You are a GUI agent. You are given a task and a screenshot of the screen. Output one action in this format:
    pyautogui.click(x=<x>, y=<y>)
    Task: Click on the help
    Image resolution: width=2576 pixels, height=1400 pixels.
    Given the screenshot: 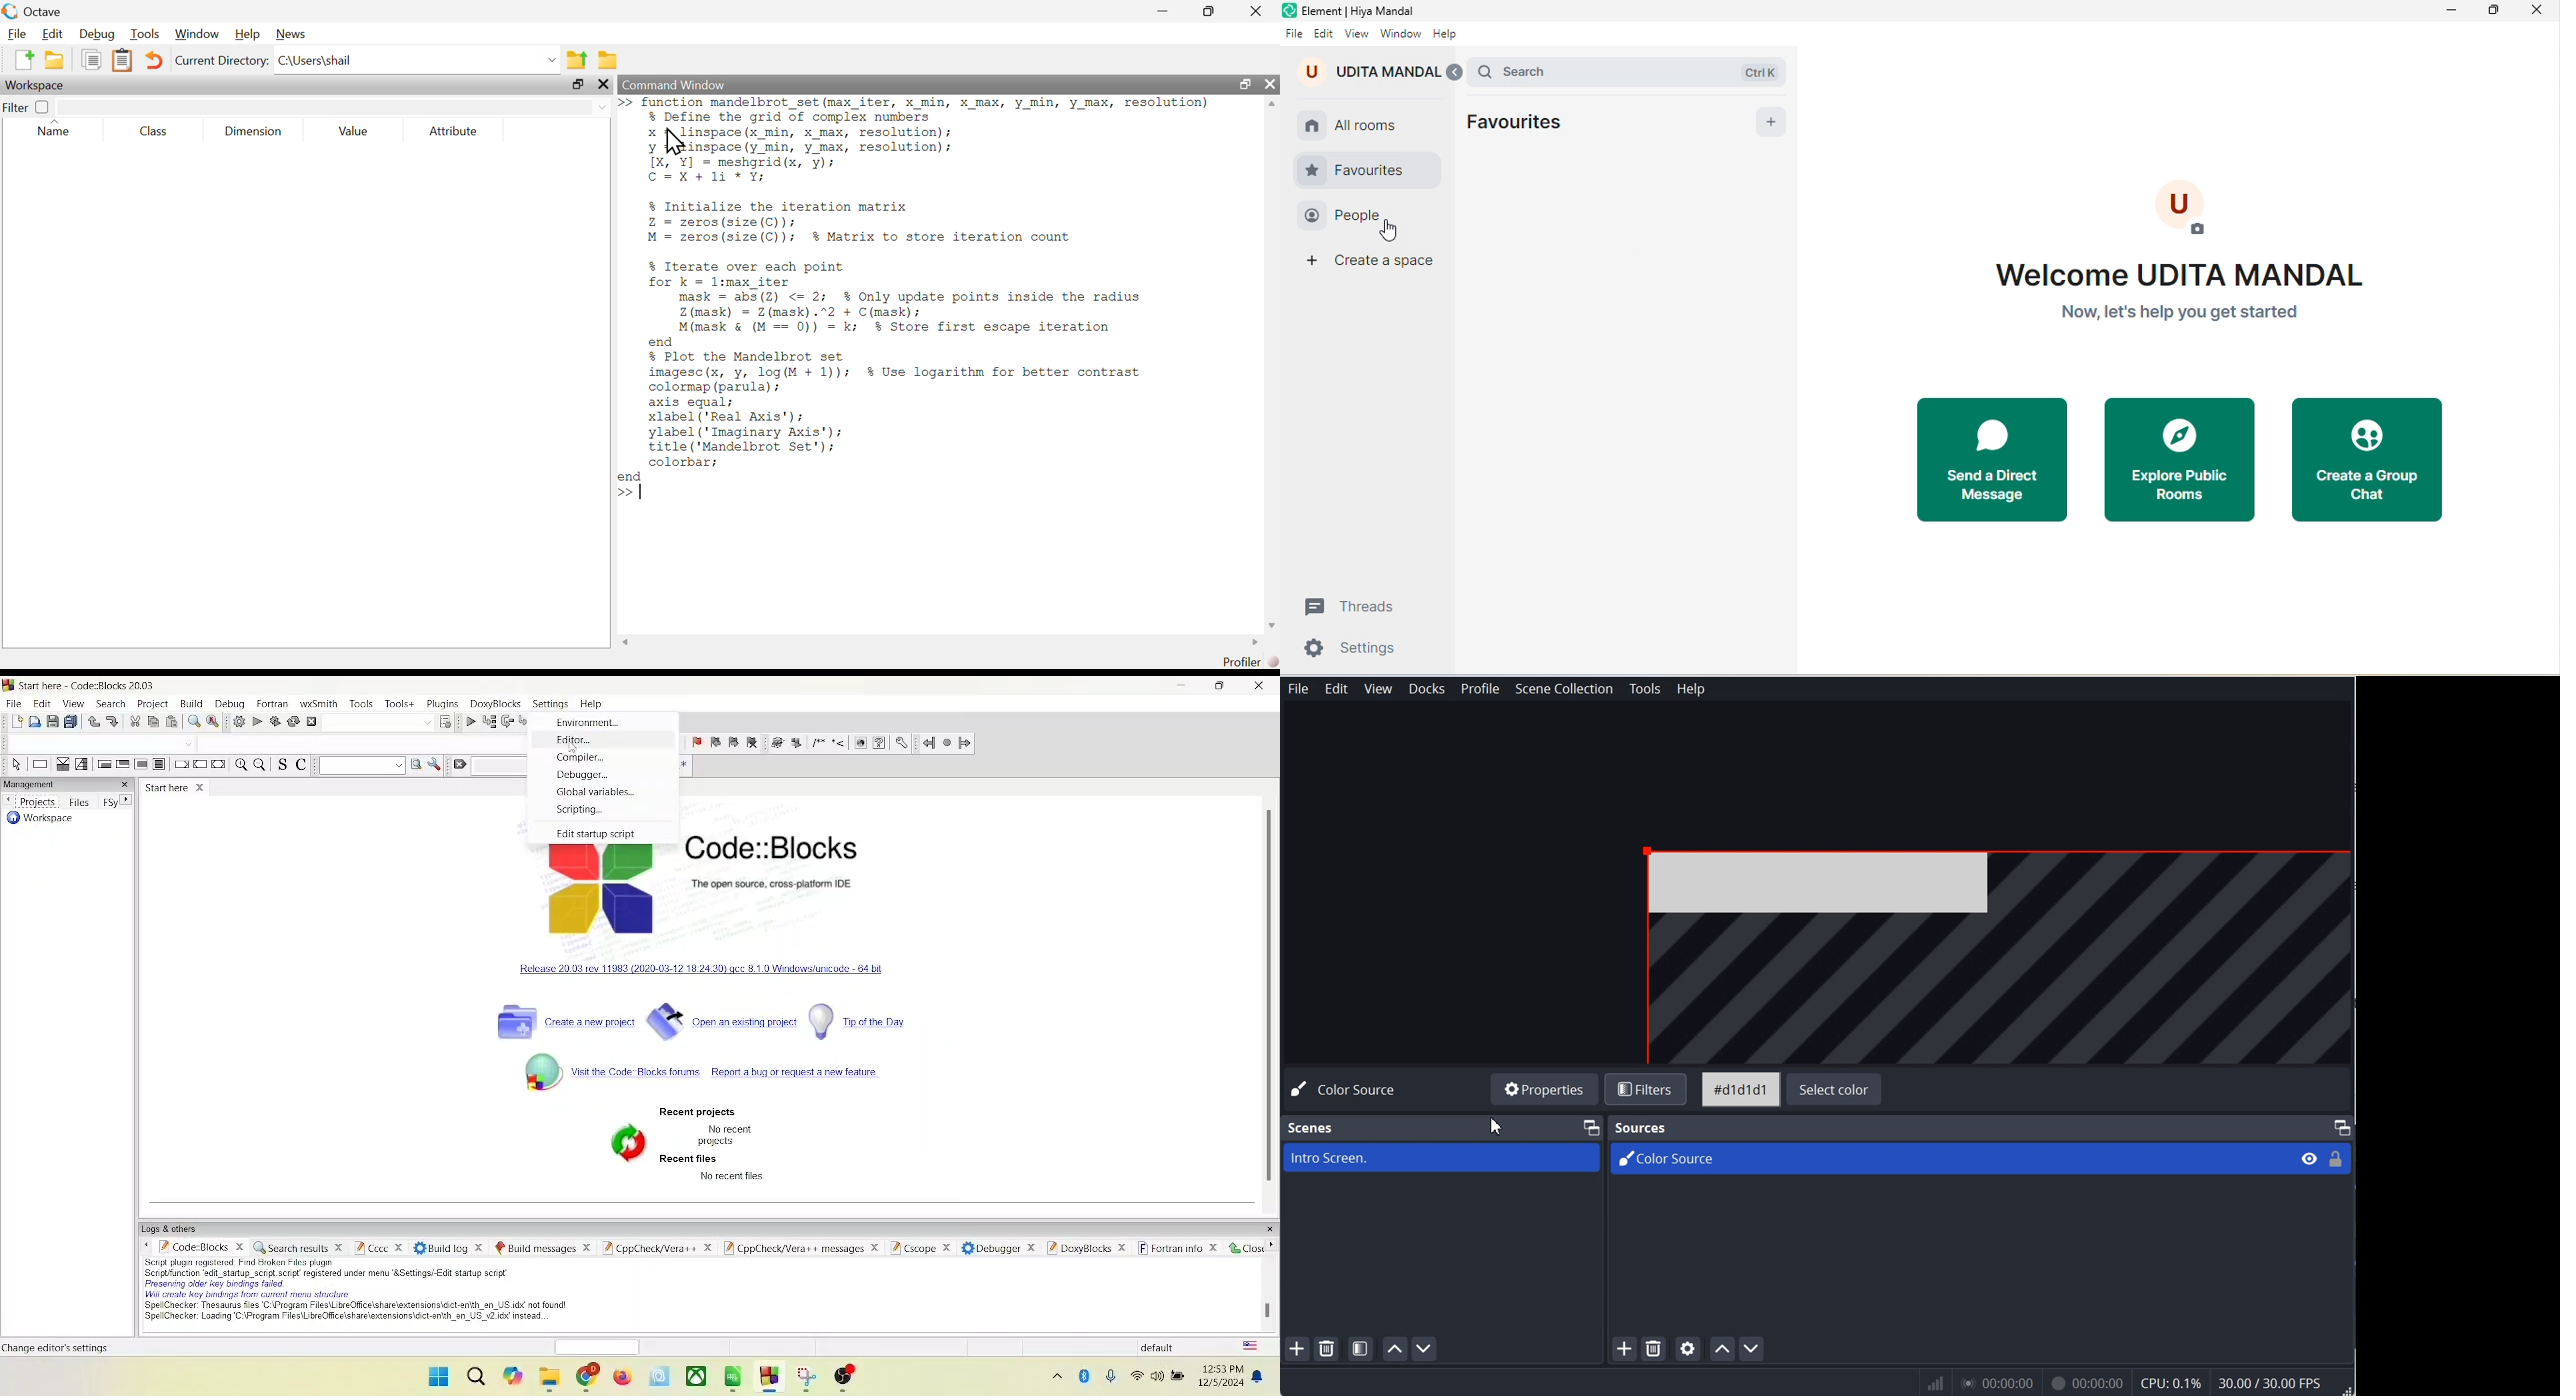 What is the action you would take?
    pyautogui.click(x=591, y=704)
    